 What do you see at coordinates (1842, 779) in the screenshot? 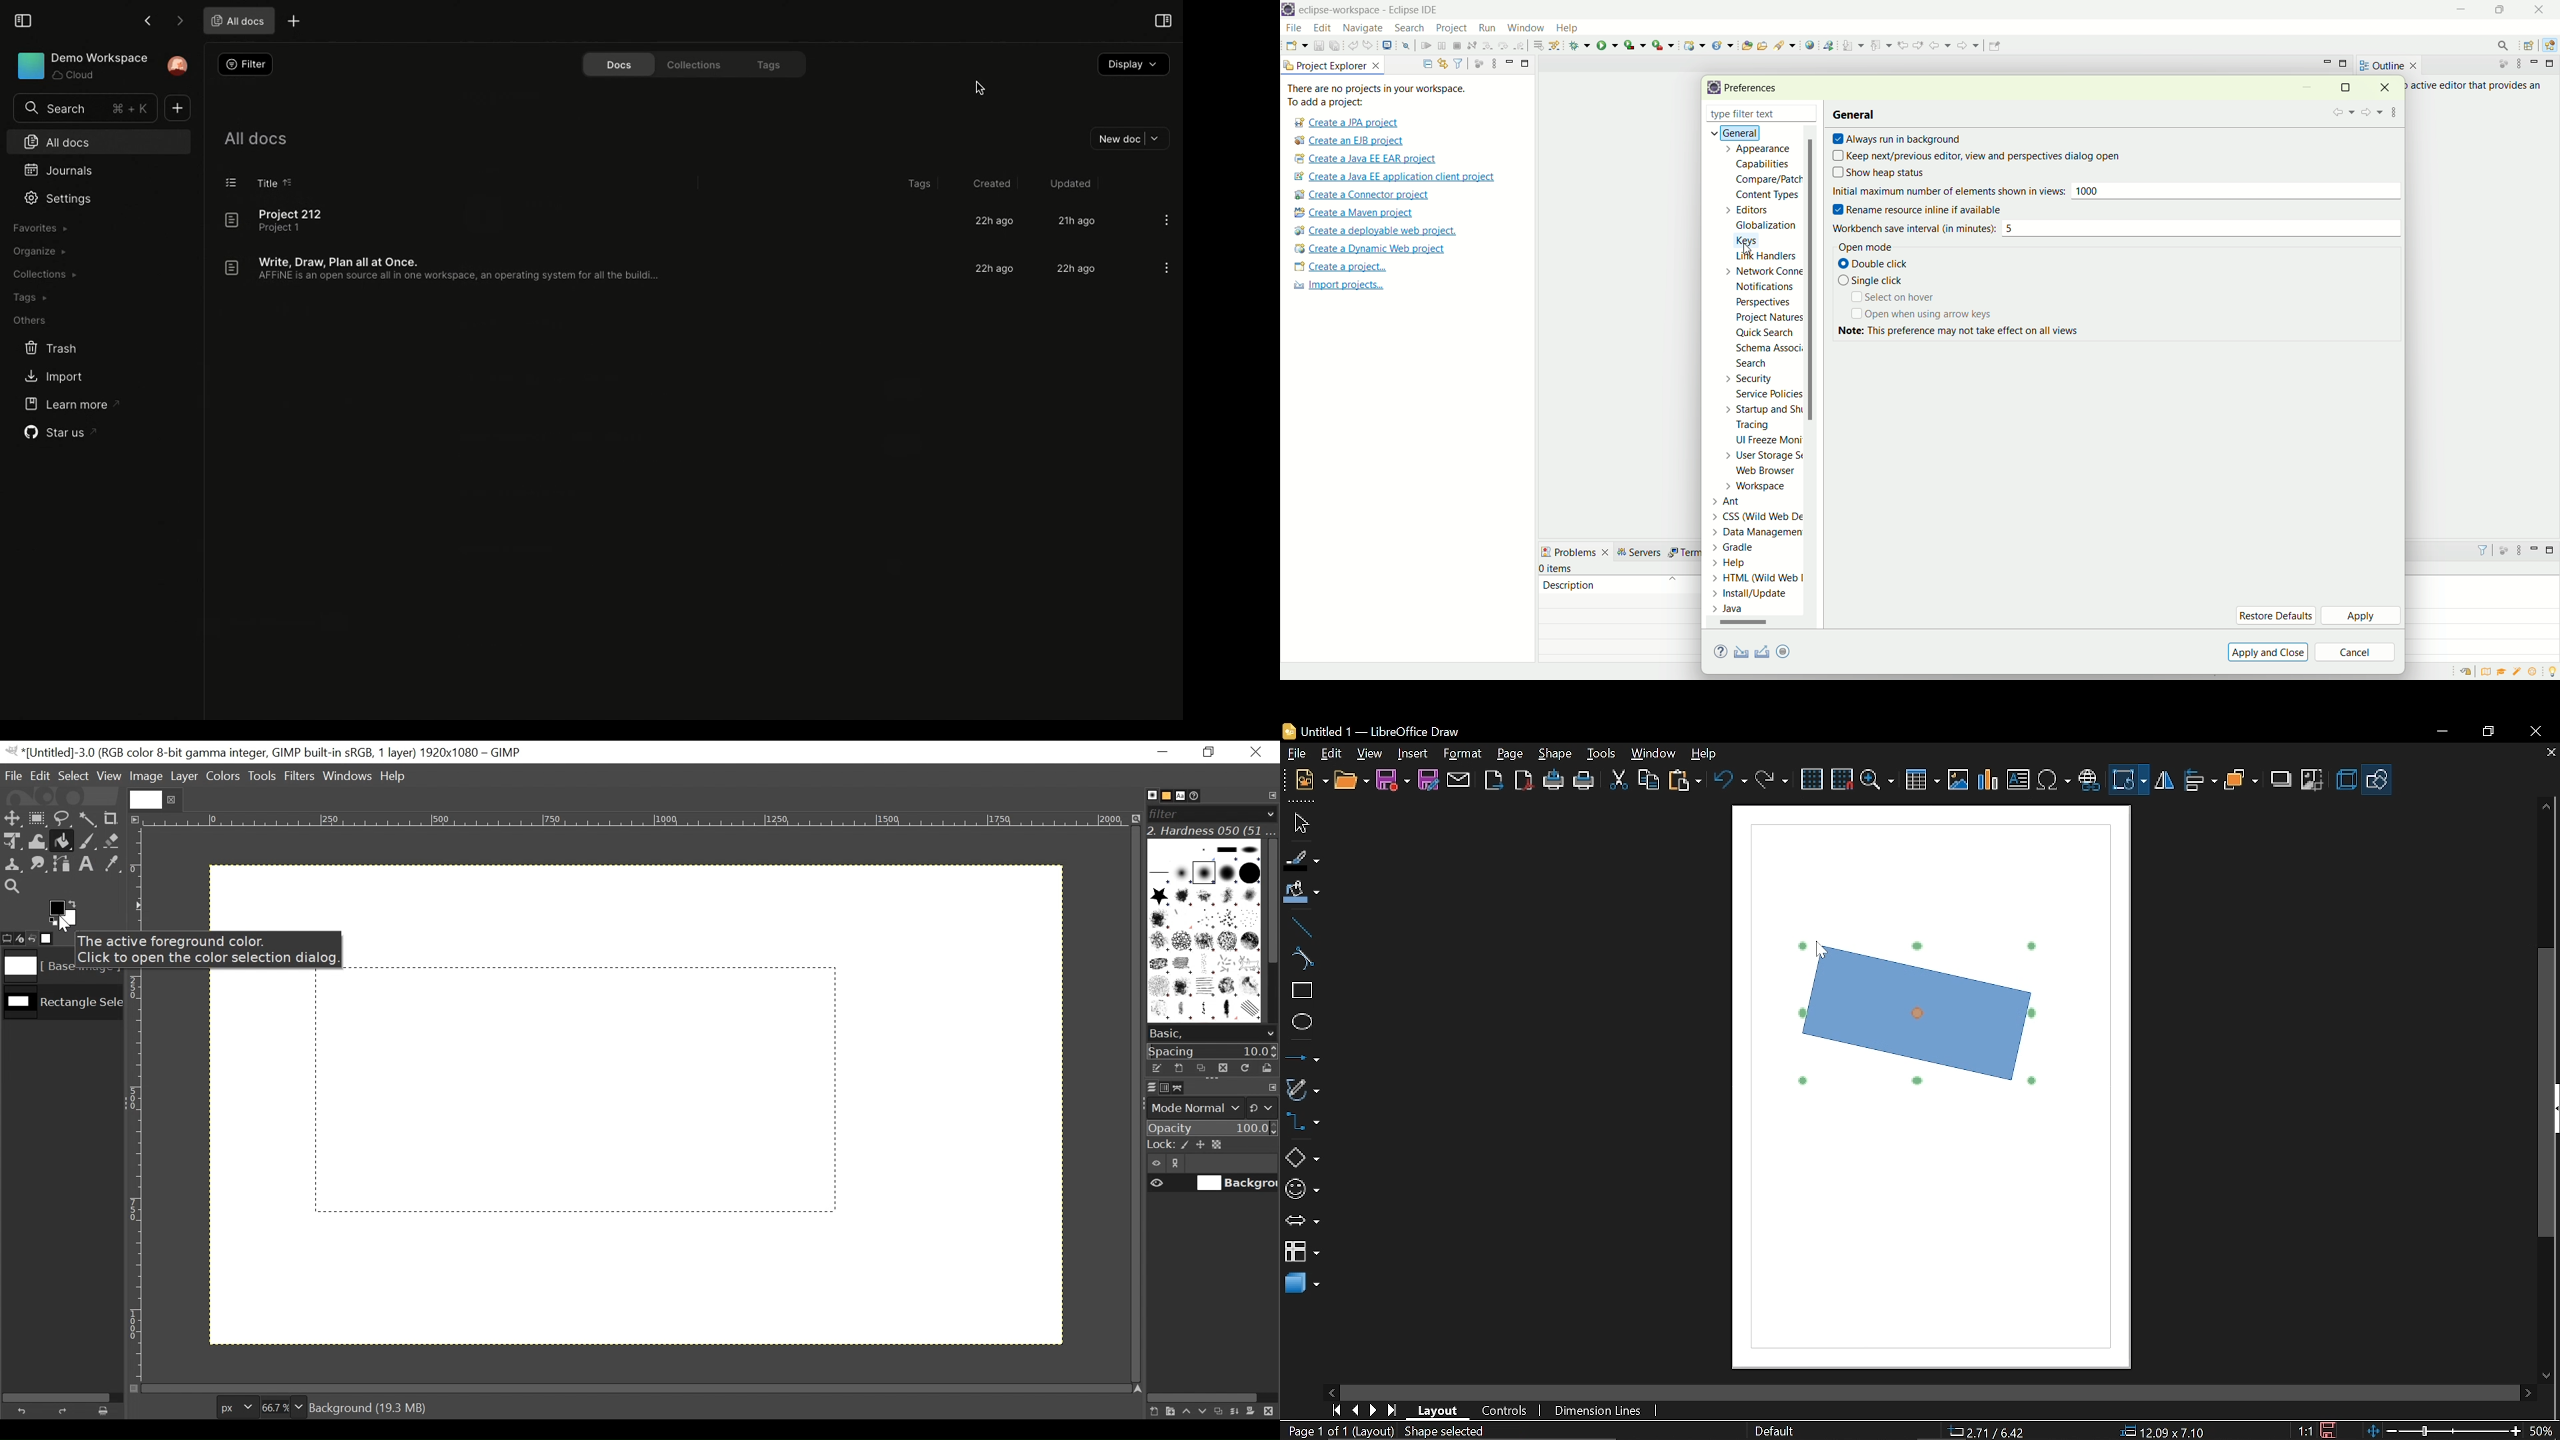
I see `snap to grid` at bounding box center [1842, 779].